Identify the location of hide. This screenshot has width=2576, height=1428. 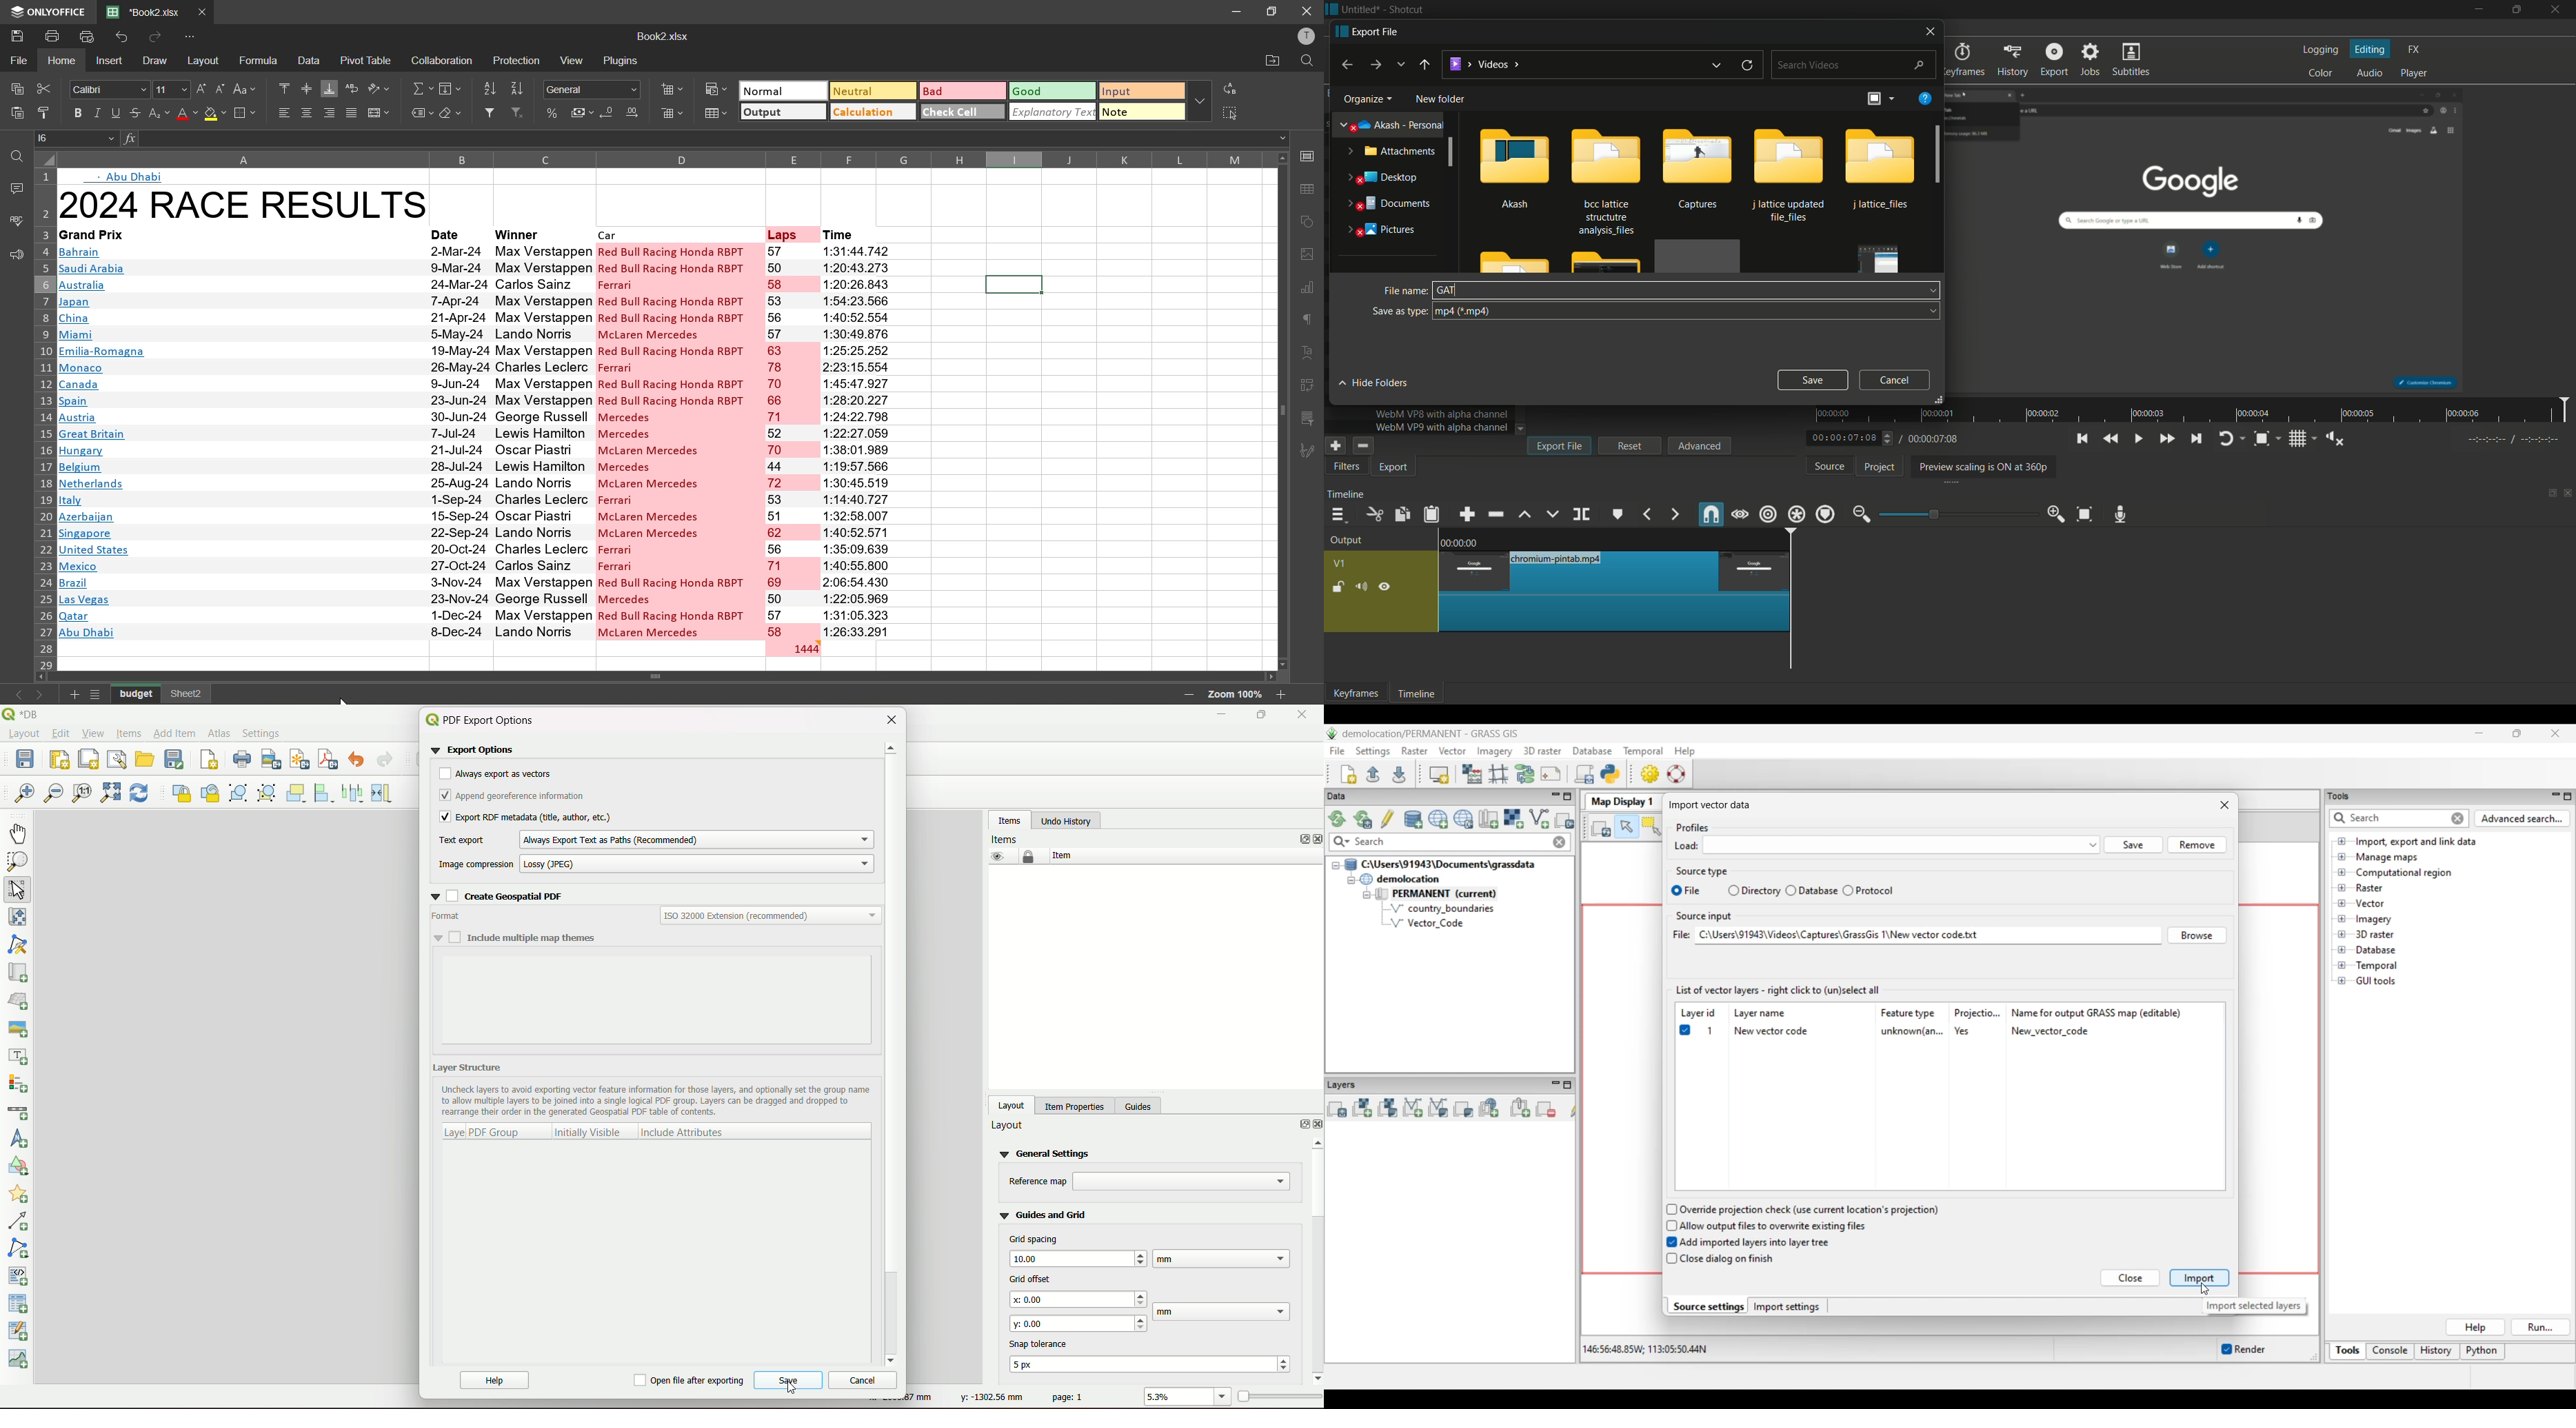
(1385, 589).